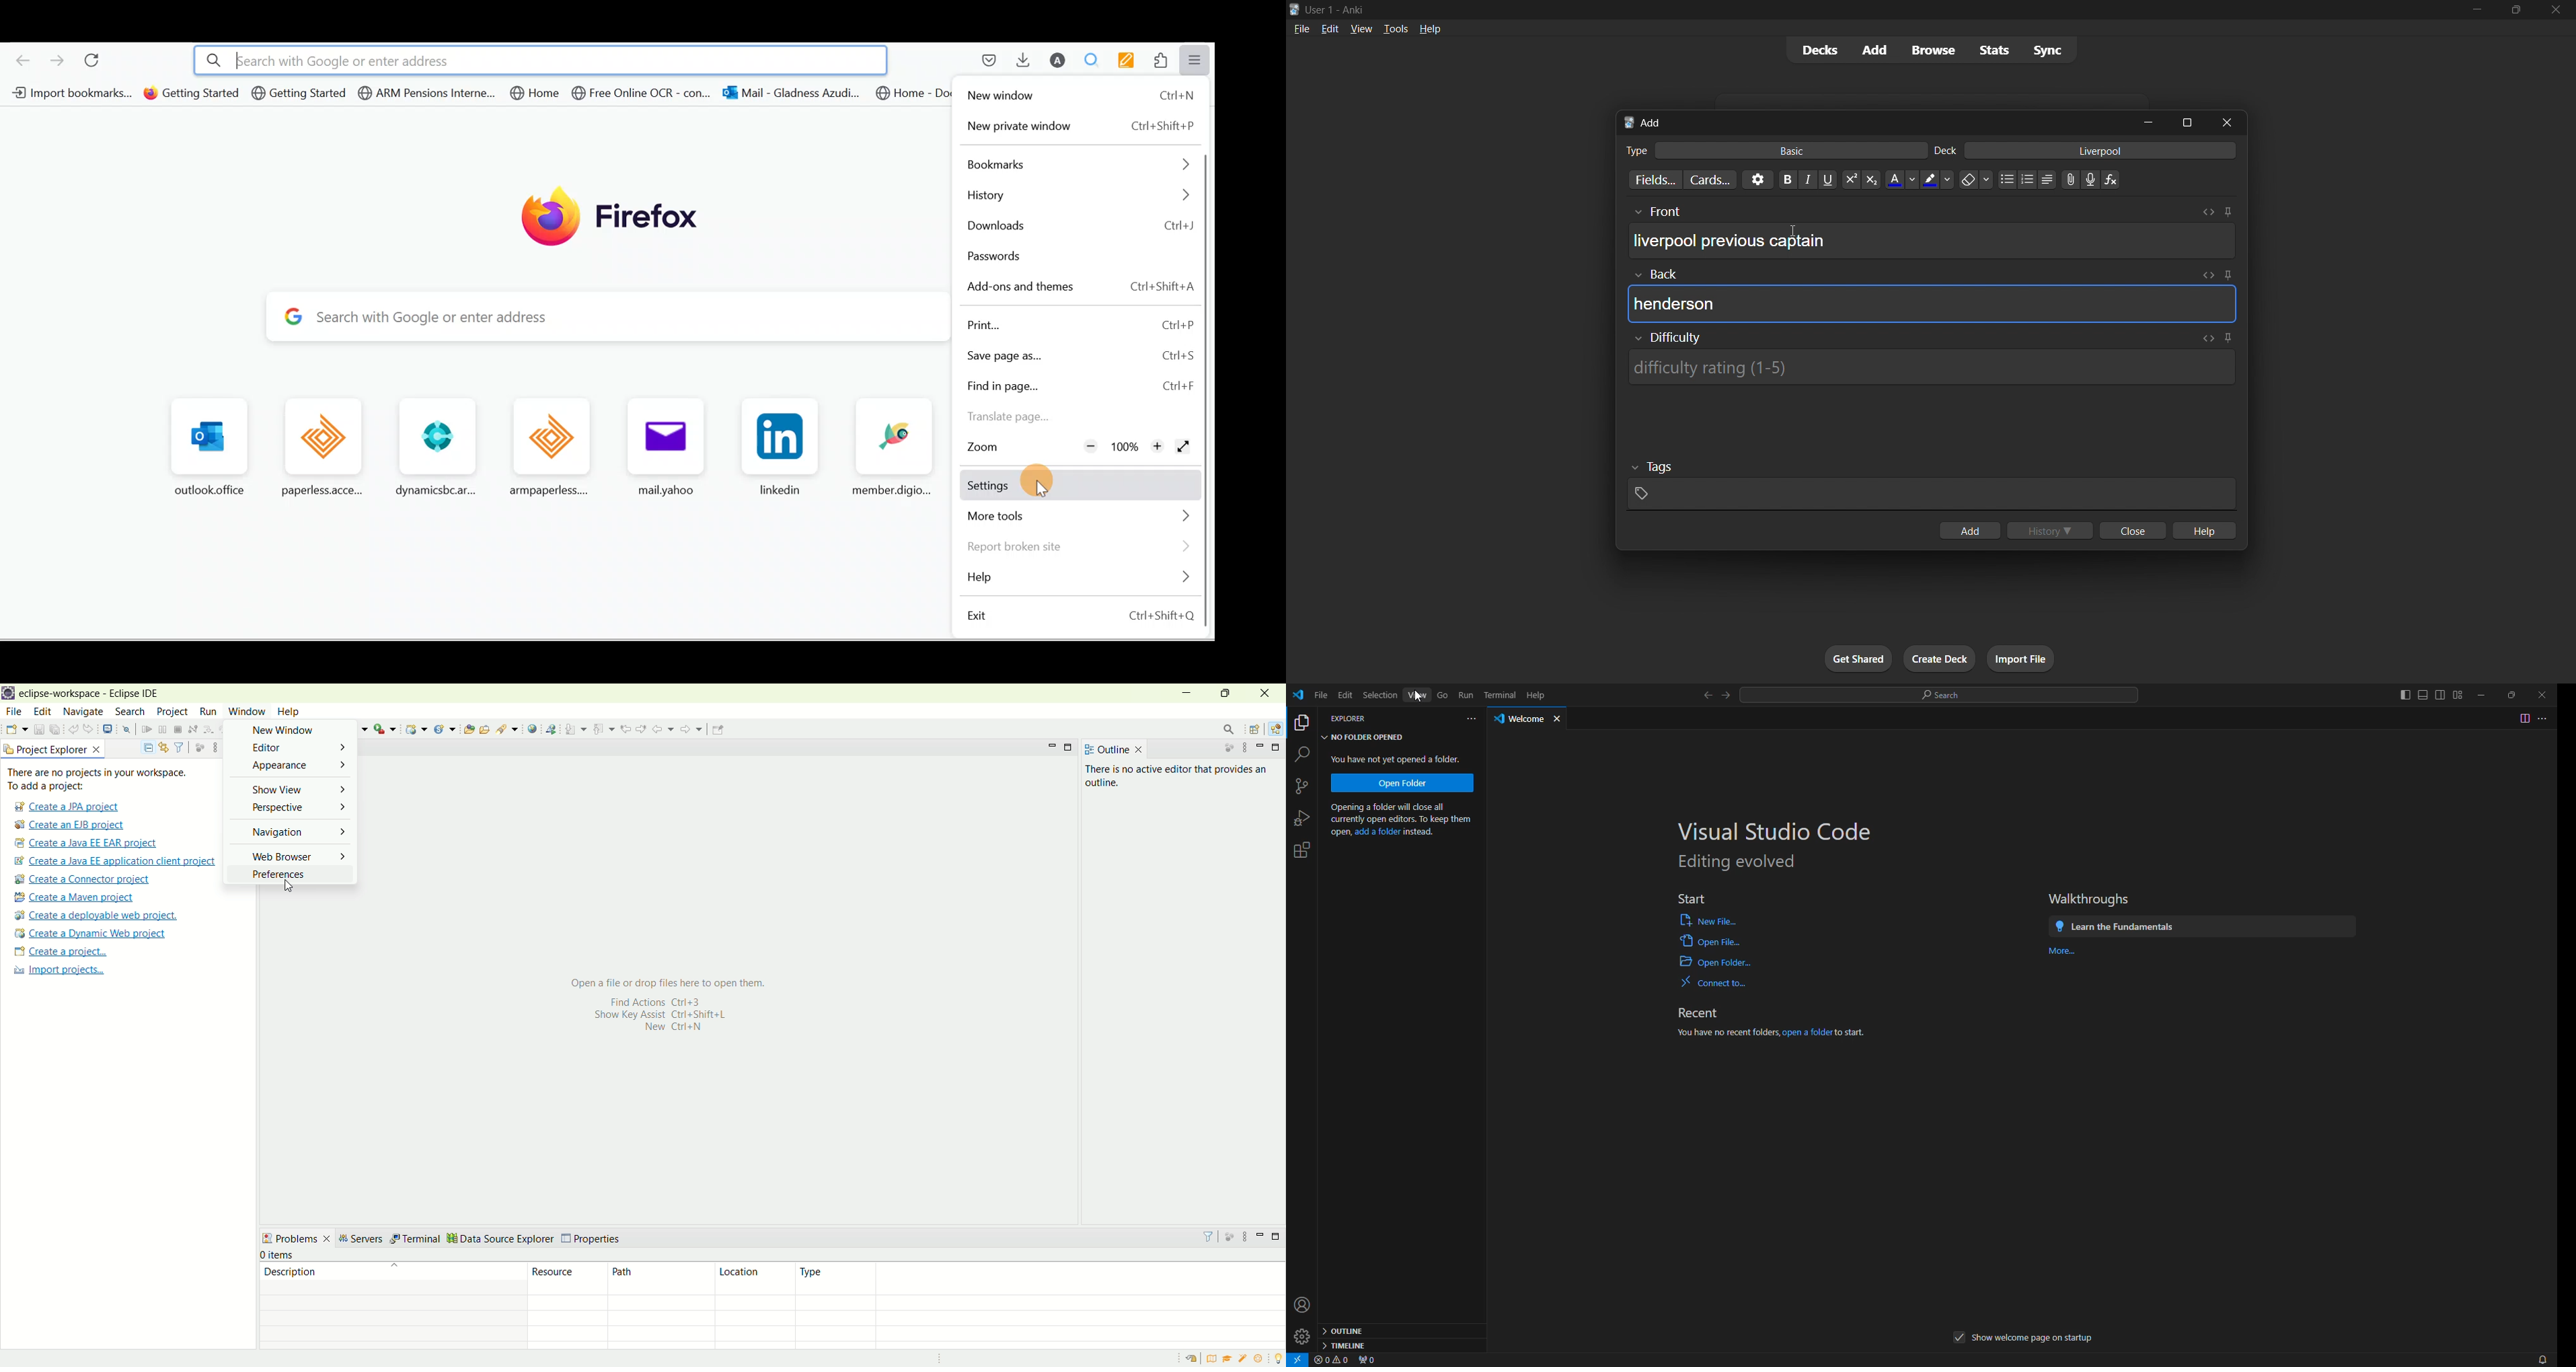 The width and height of the screenshot is (2576, 1372). I want to click on customize card templates, so click(1708, 180).